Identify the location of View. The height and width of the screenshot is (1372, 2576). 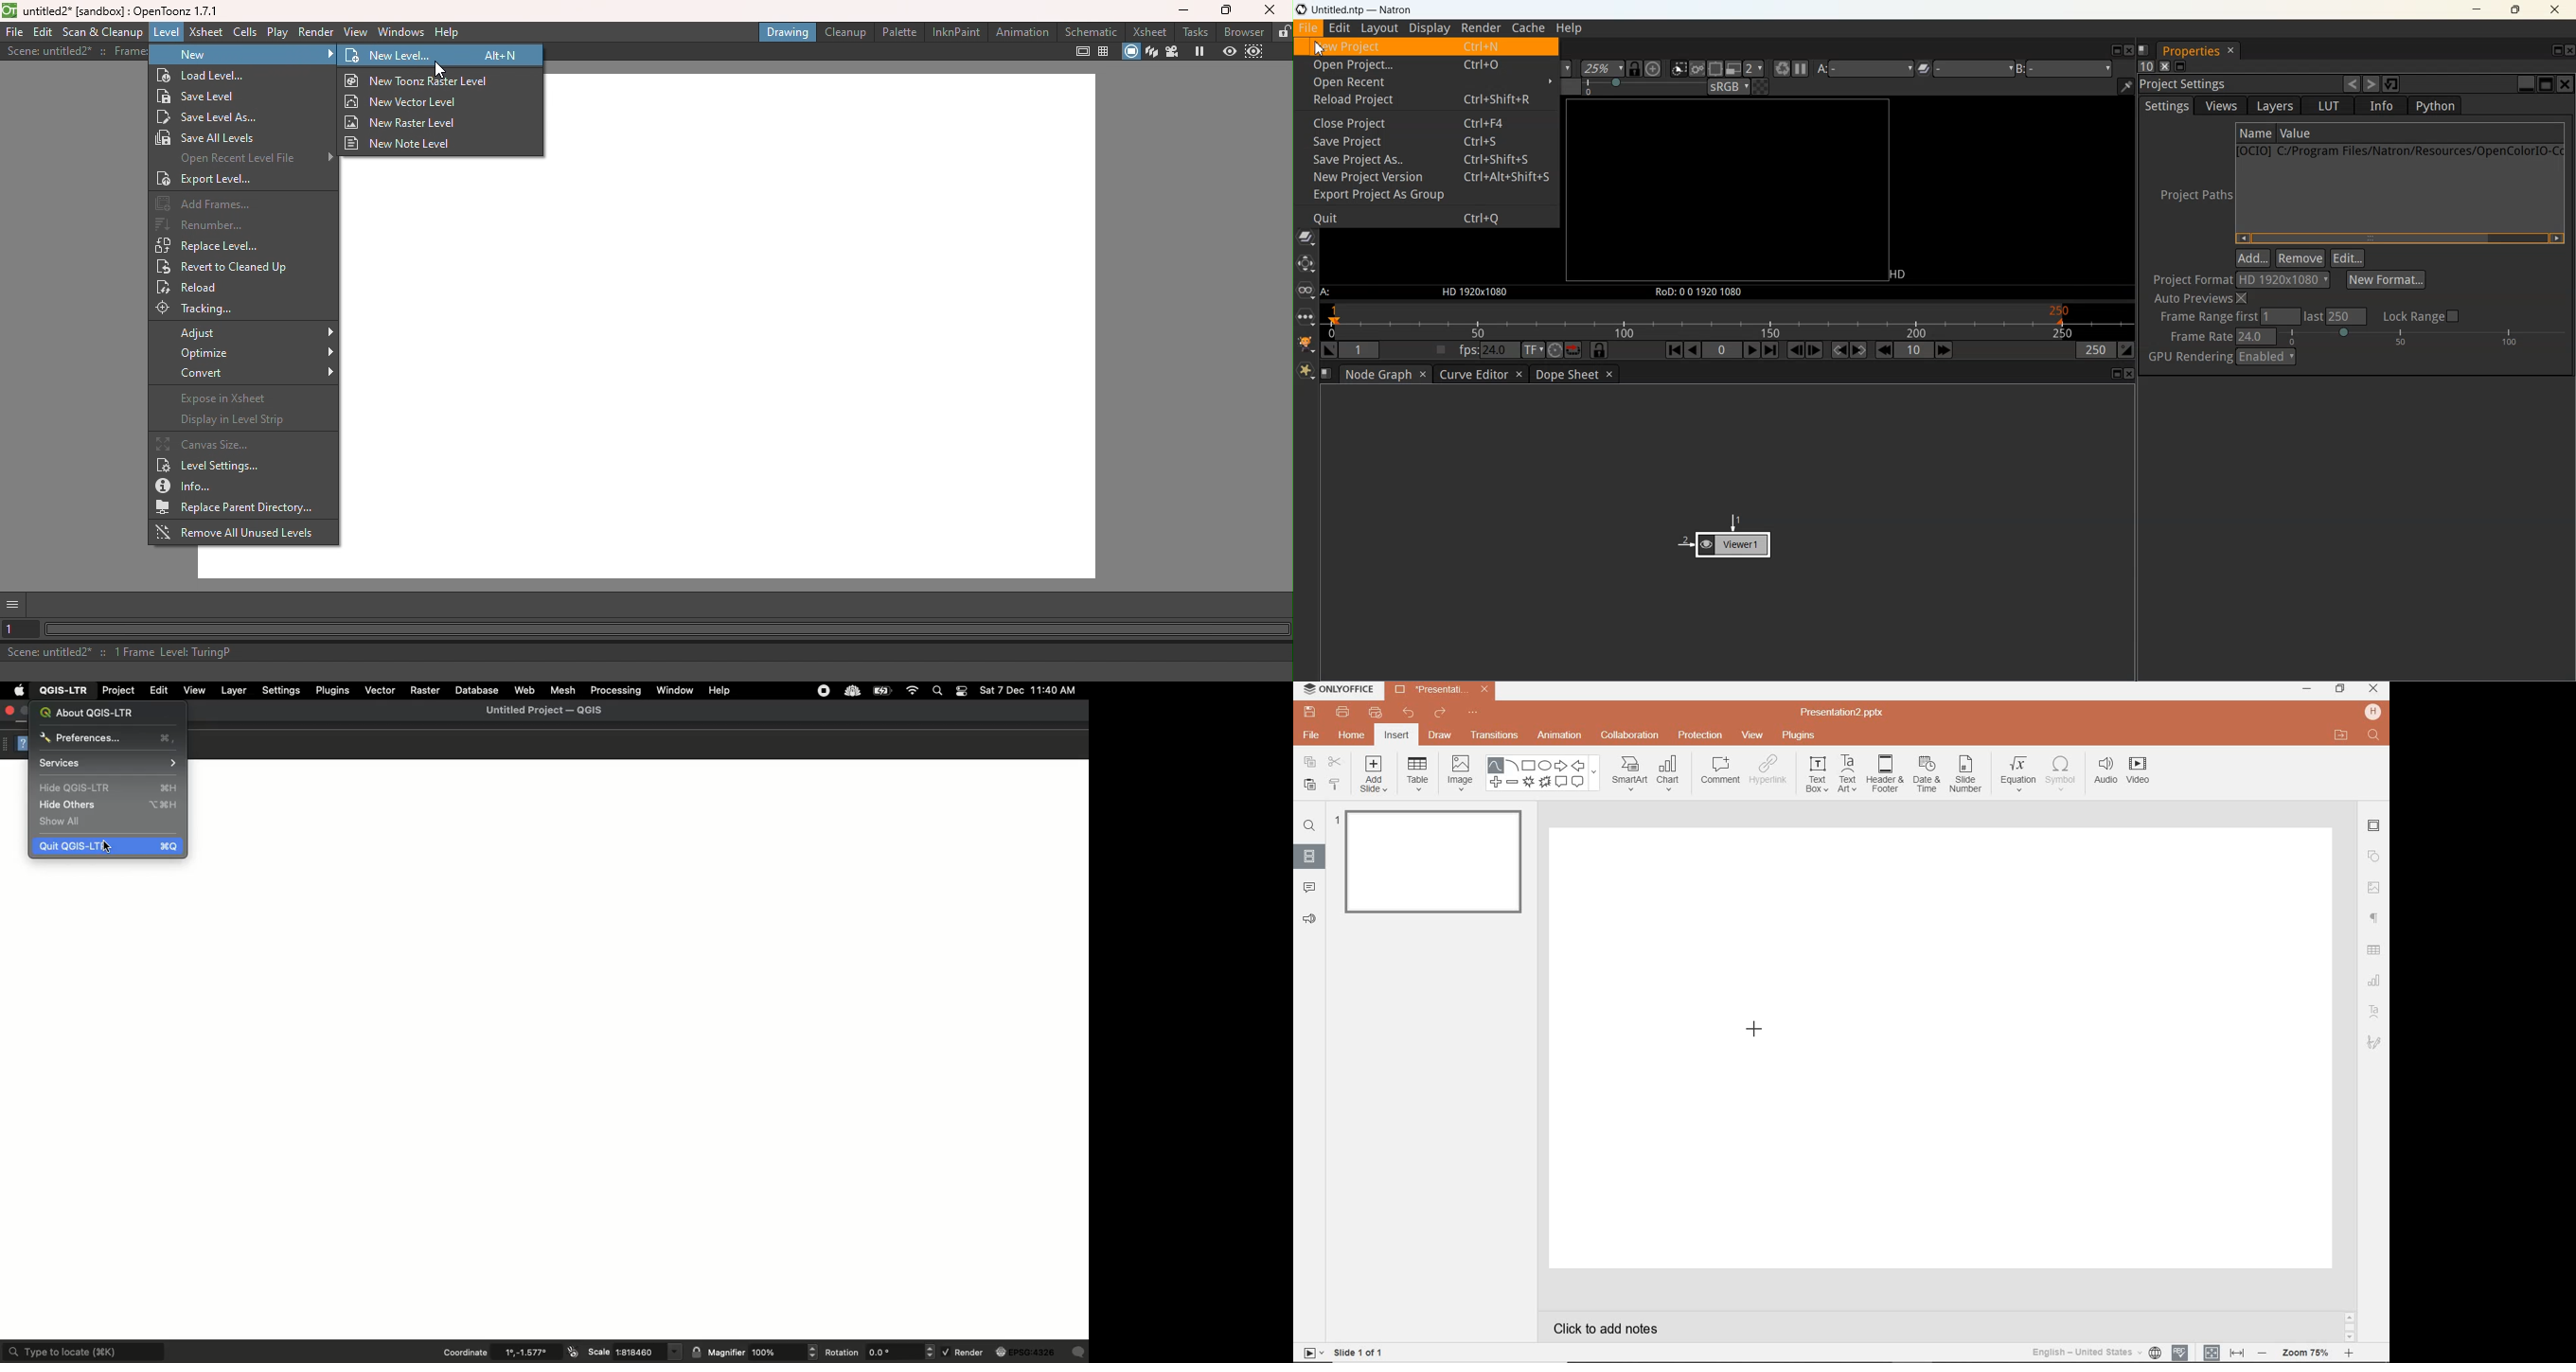
(356, 33).